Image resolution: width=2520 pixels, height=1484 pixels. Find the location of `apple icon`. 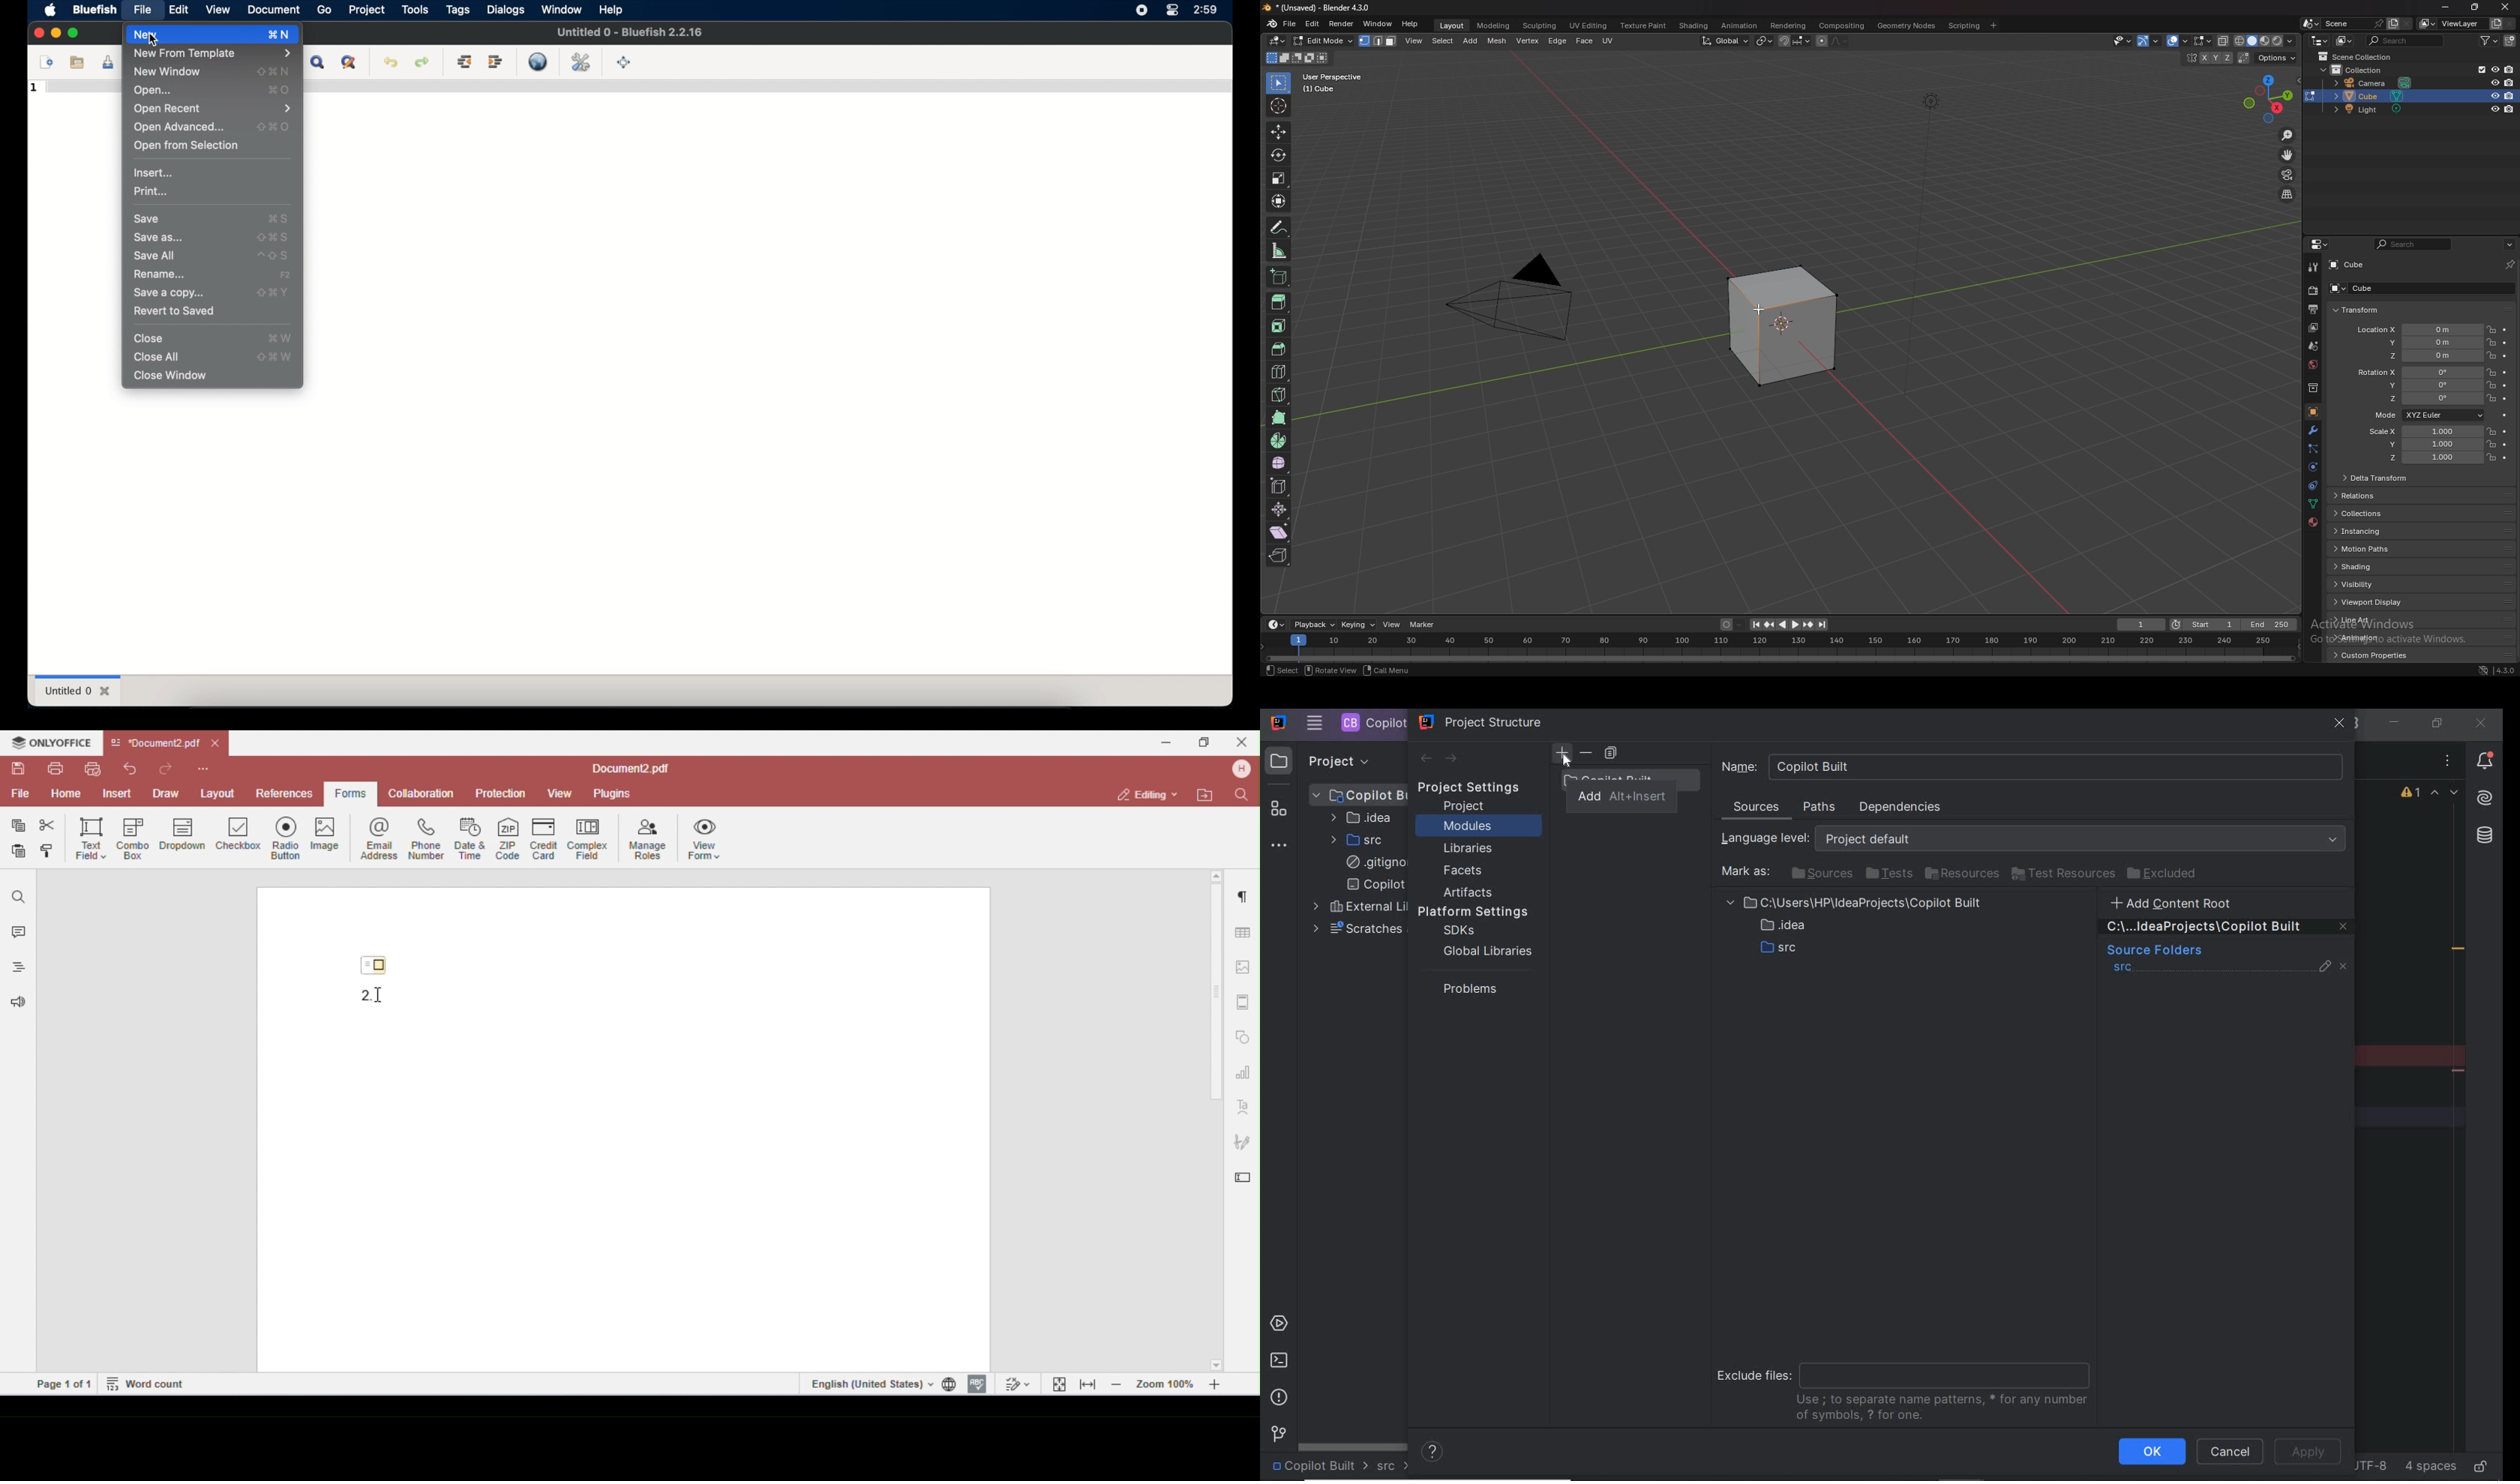

apple icon is located at coordinates (52, 10).